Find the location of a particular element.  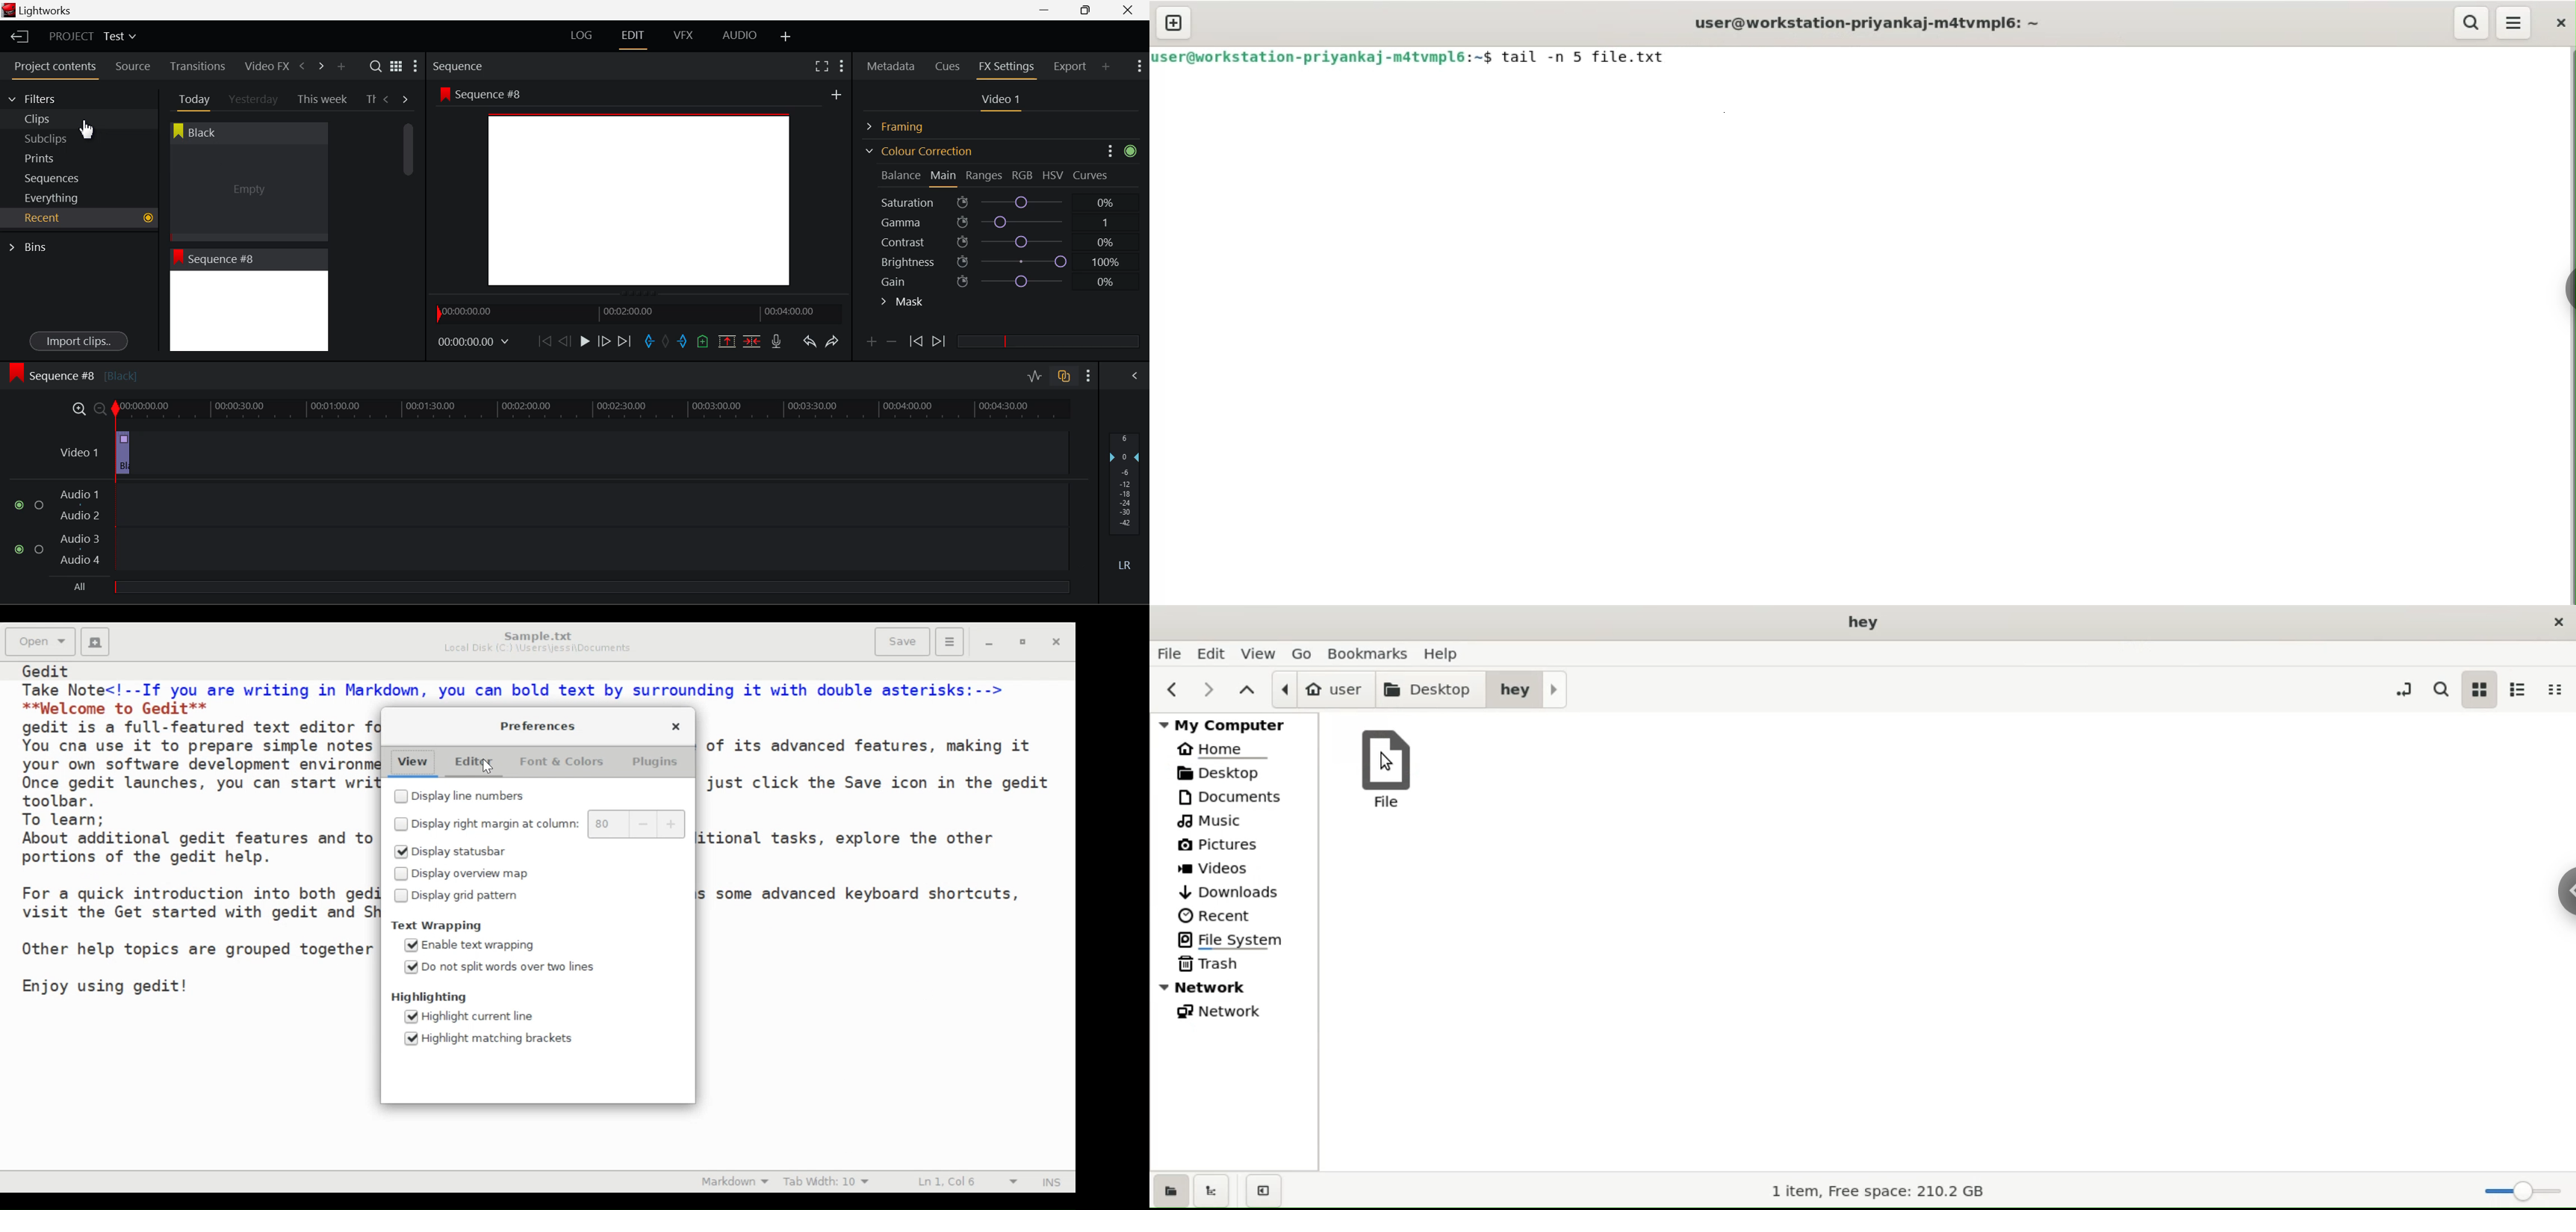

(un)select Highlight matching brackets is located at coordinates (490, 1038).